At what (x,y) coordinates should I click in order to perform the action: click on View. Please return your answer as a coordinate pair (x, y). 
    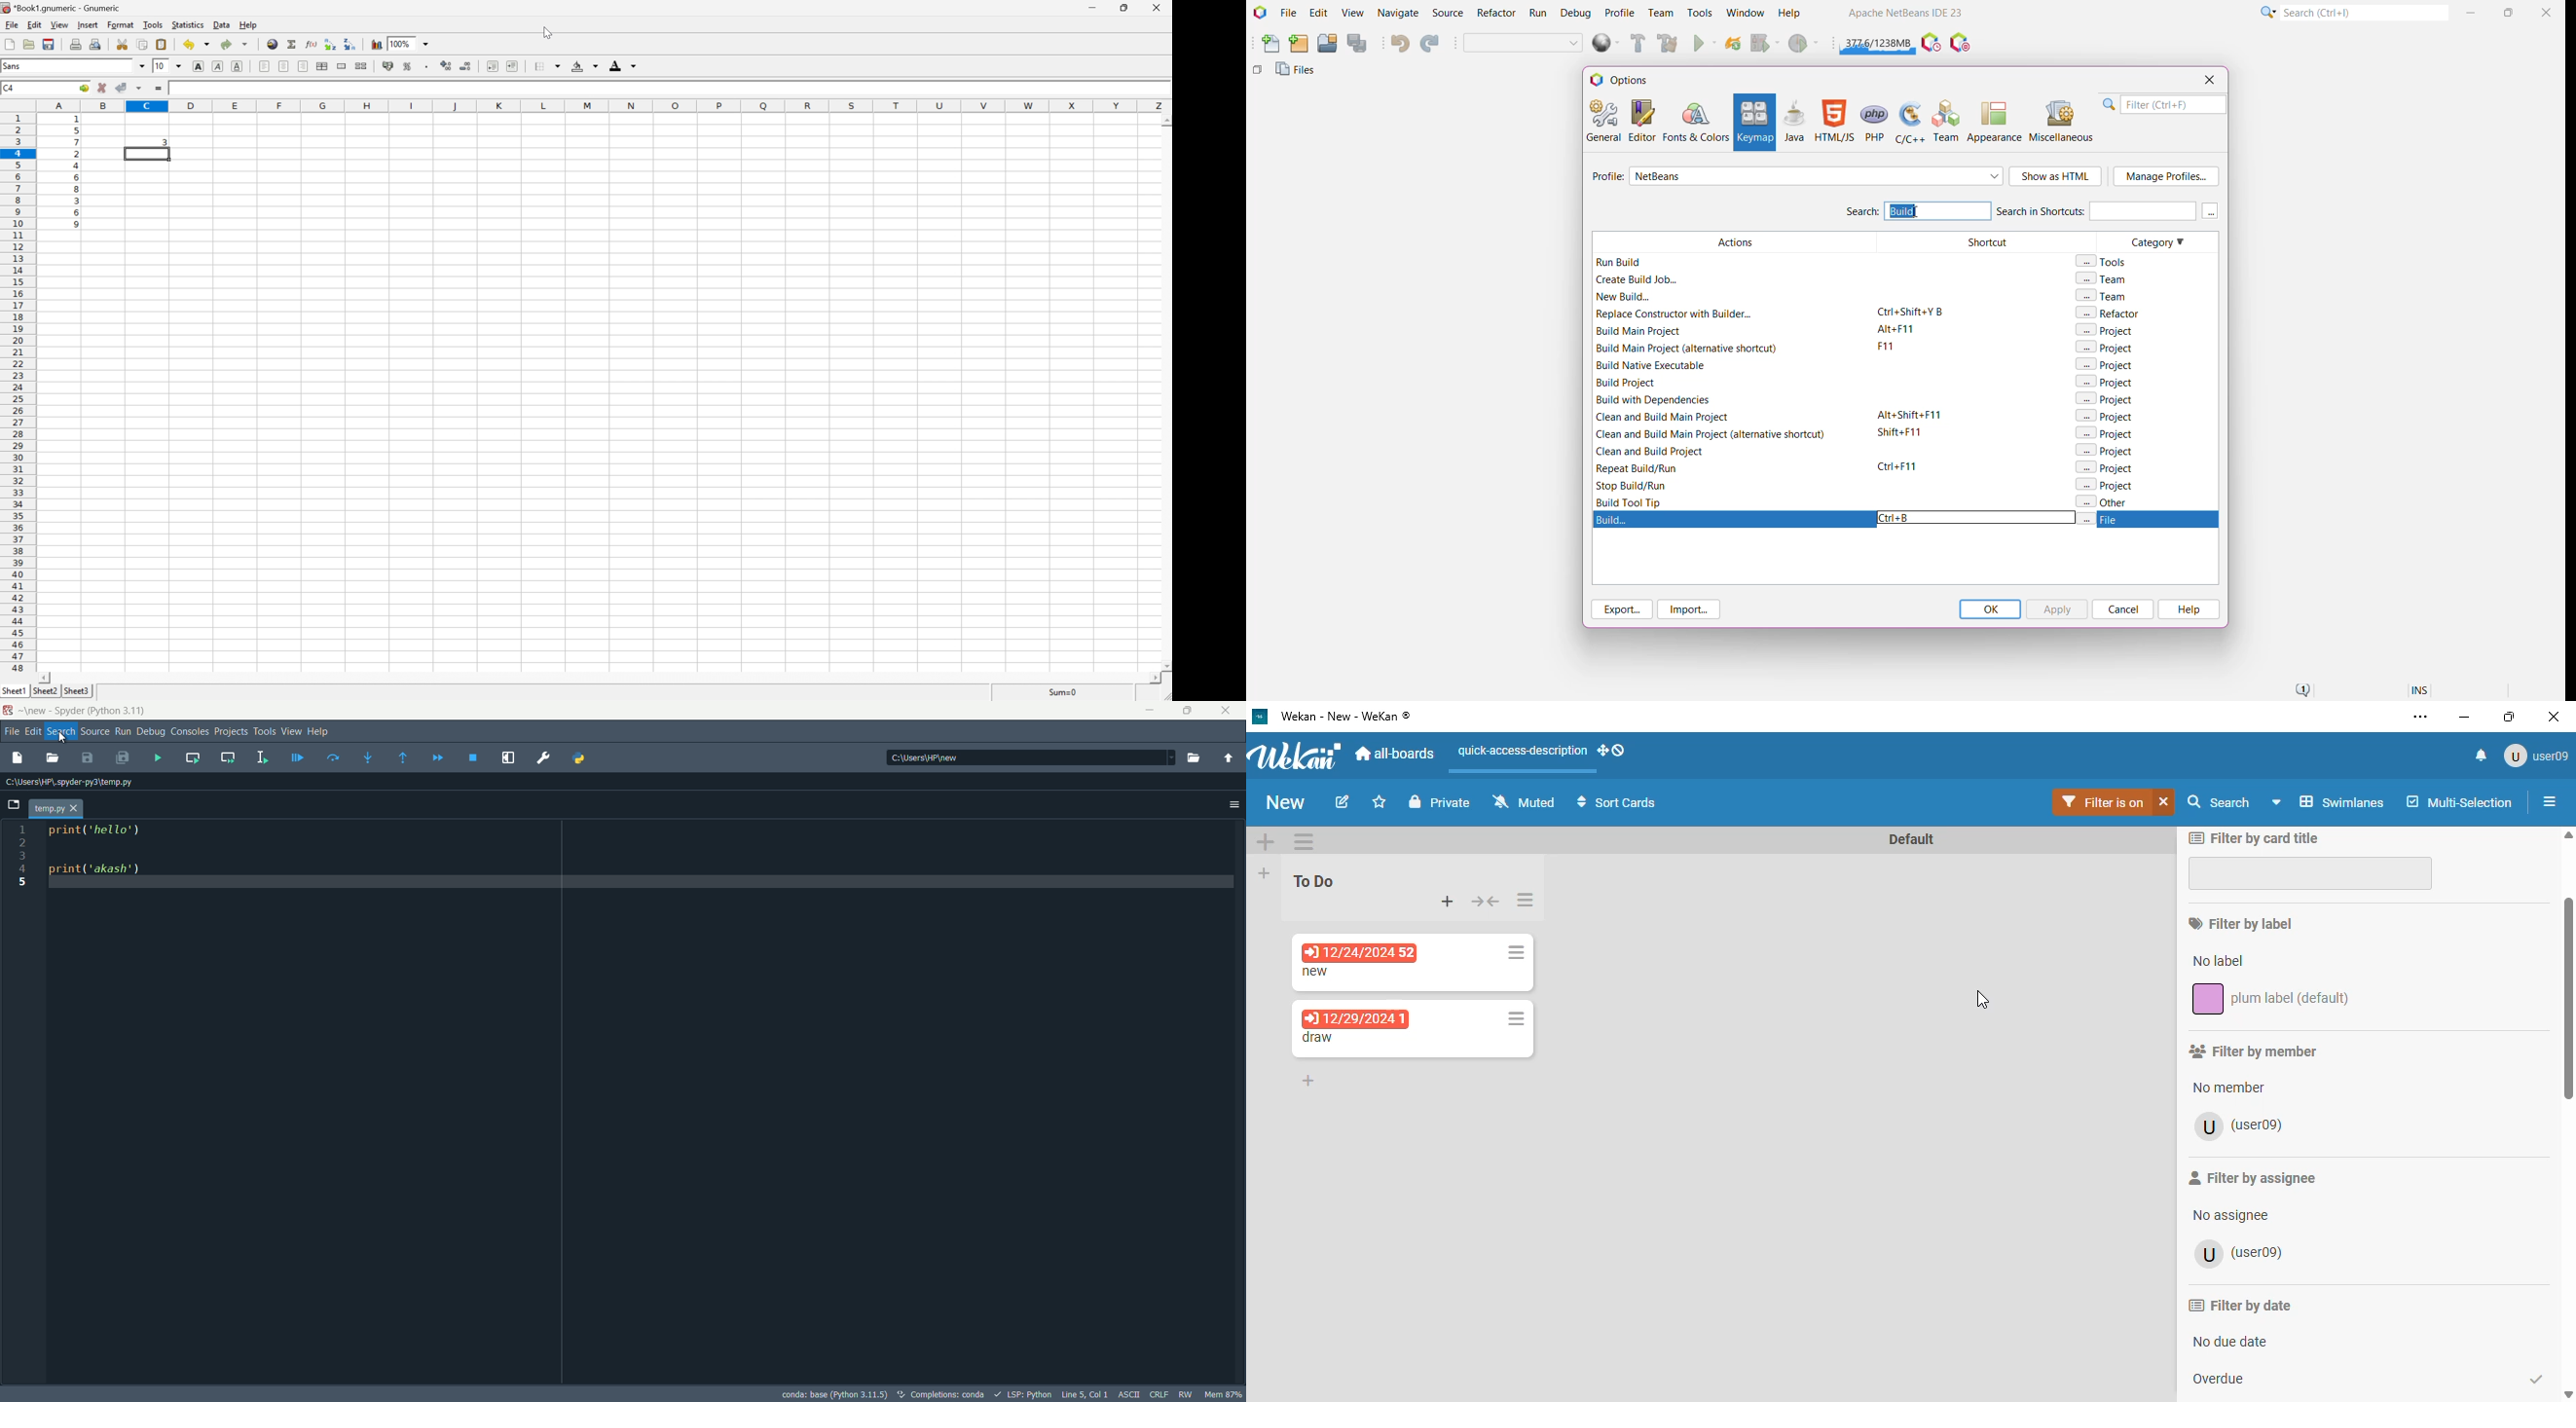
    Looking at the image, I should click on (1352, 14).